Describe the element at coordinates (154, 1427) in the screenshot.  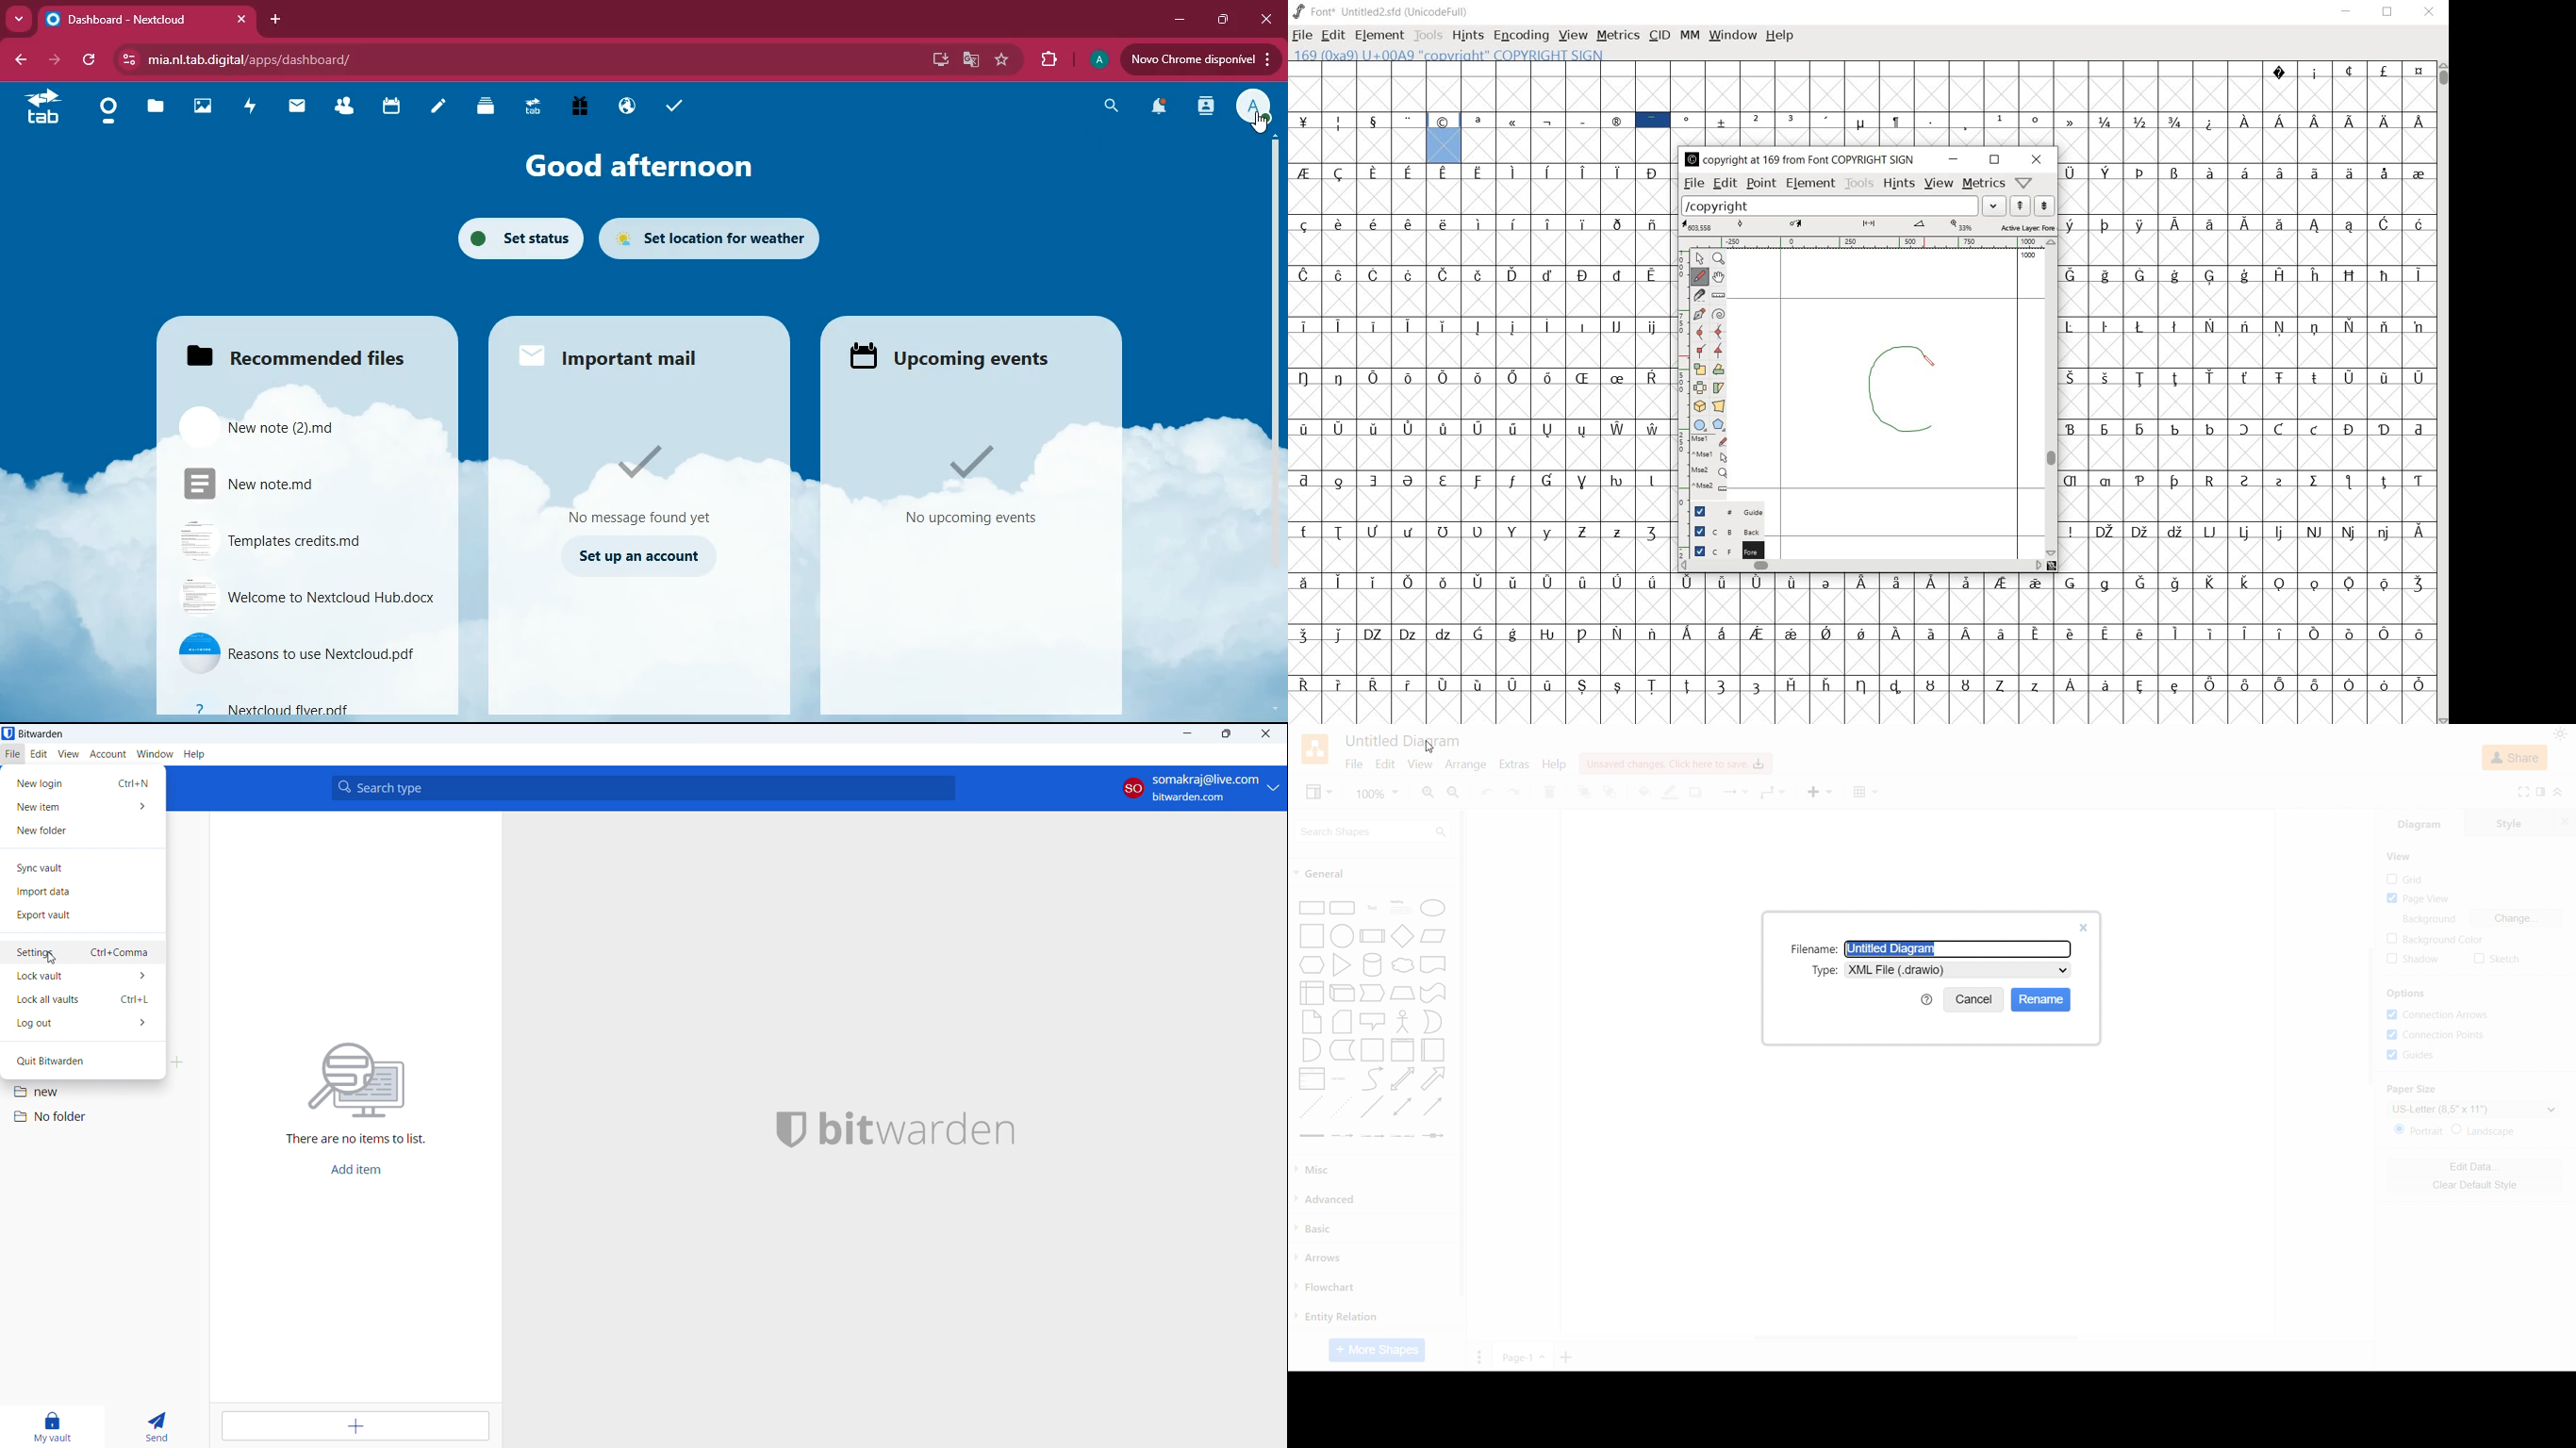
I see `send` at that location.